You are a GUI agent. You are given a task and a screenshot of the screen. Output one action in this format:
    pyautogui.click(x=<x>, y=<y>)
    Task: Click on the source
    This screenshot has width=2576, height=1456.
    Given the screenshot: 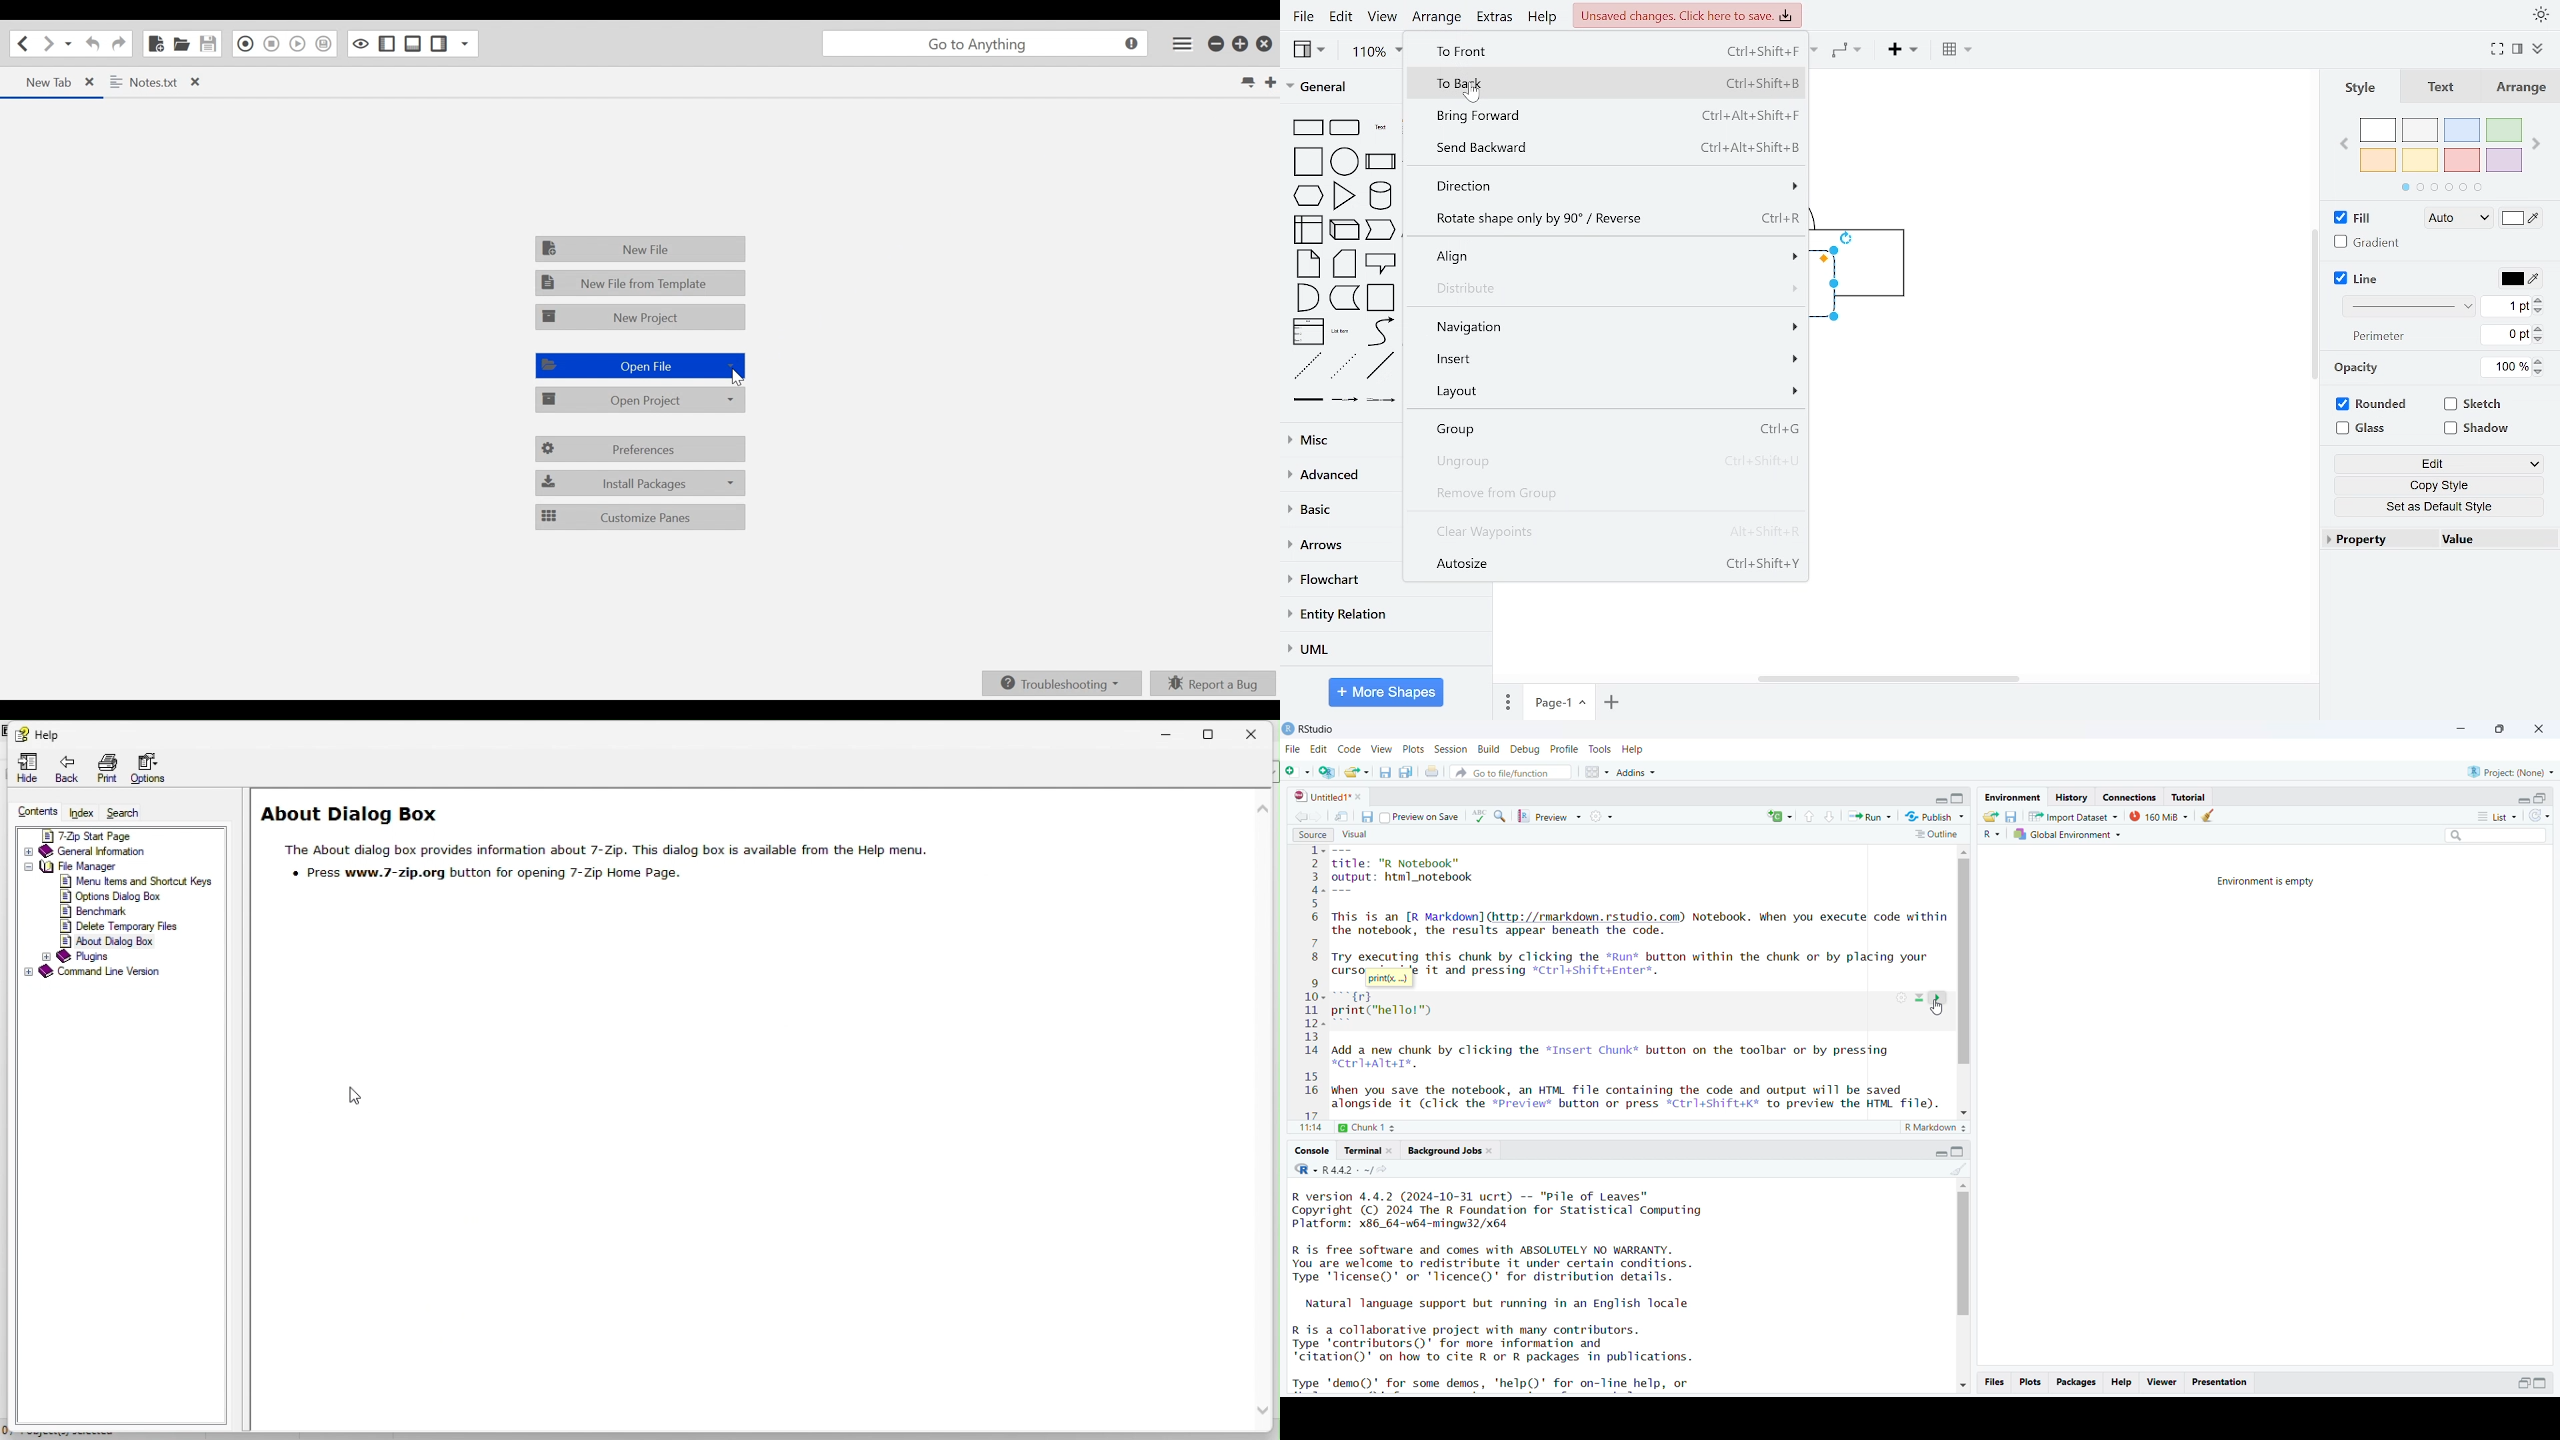 What is the action you would take?
    pyautogui.click(x=1642, y=981)
    